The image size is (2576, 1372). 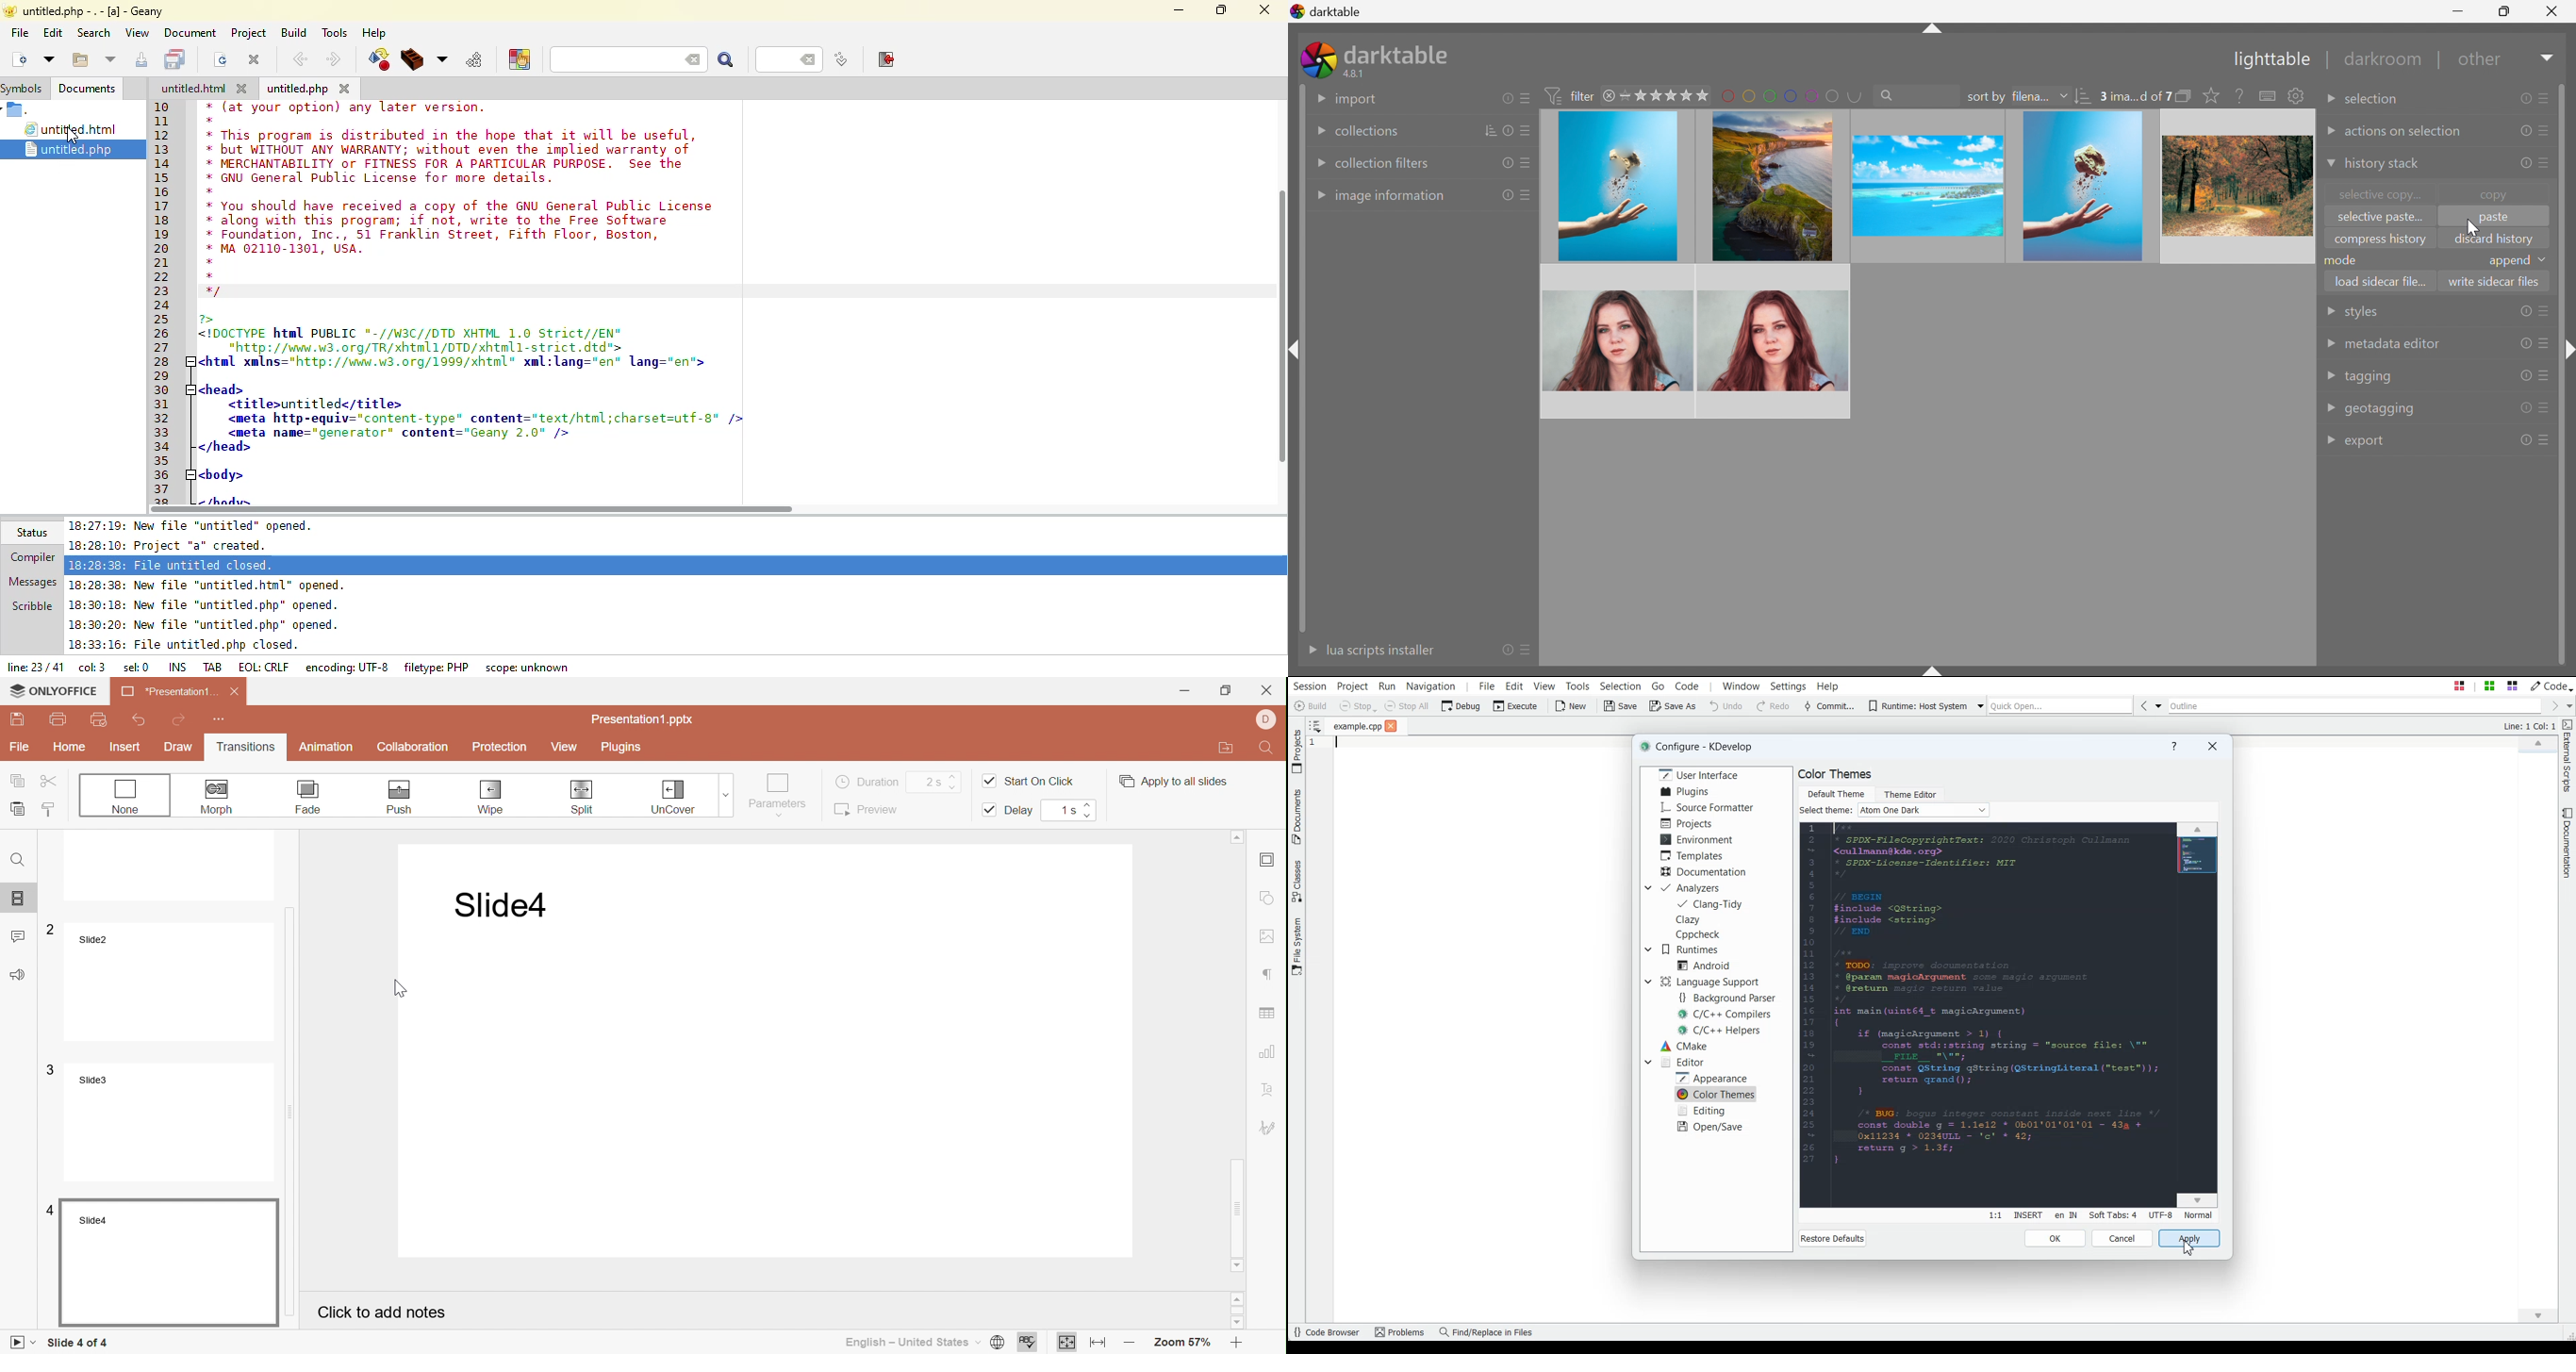 What do you see at coordinates (1184, 1344) in the screenshot?
I see `Zoom 57%` at bounding box center [1184, 1344].